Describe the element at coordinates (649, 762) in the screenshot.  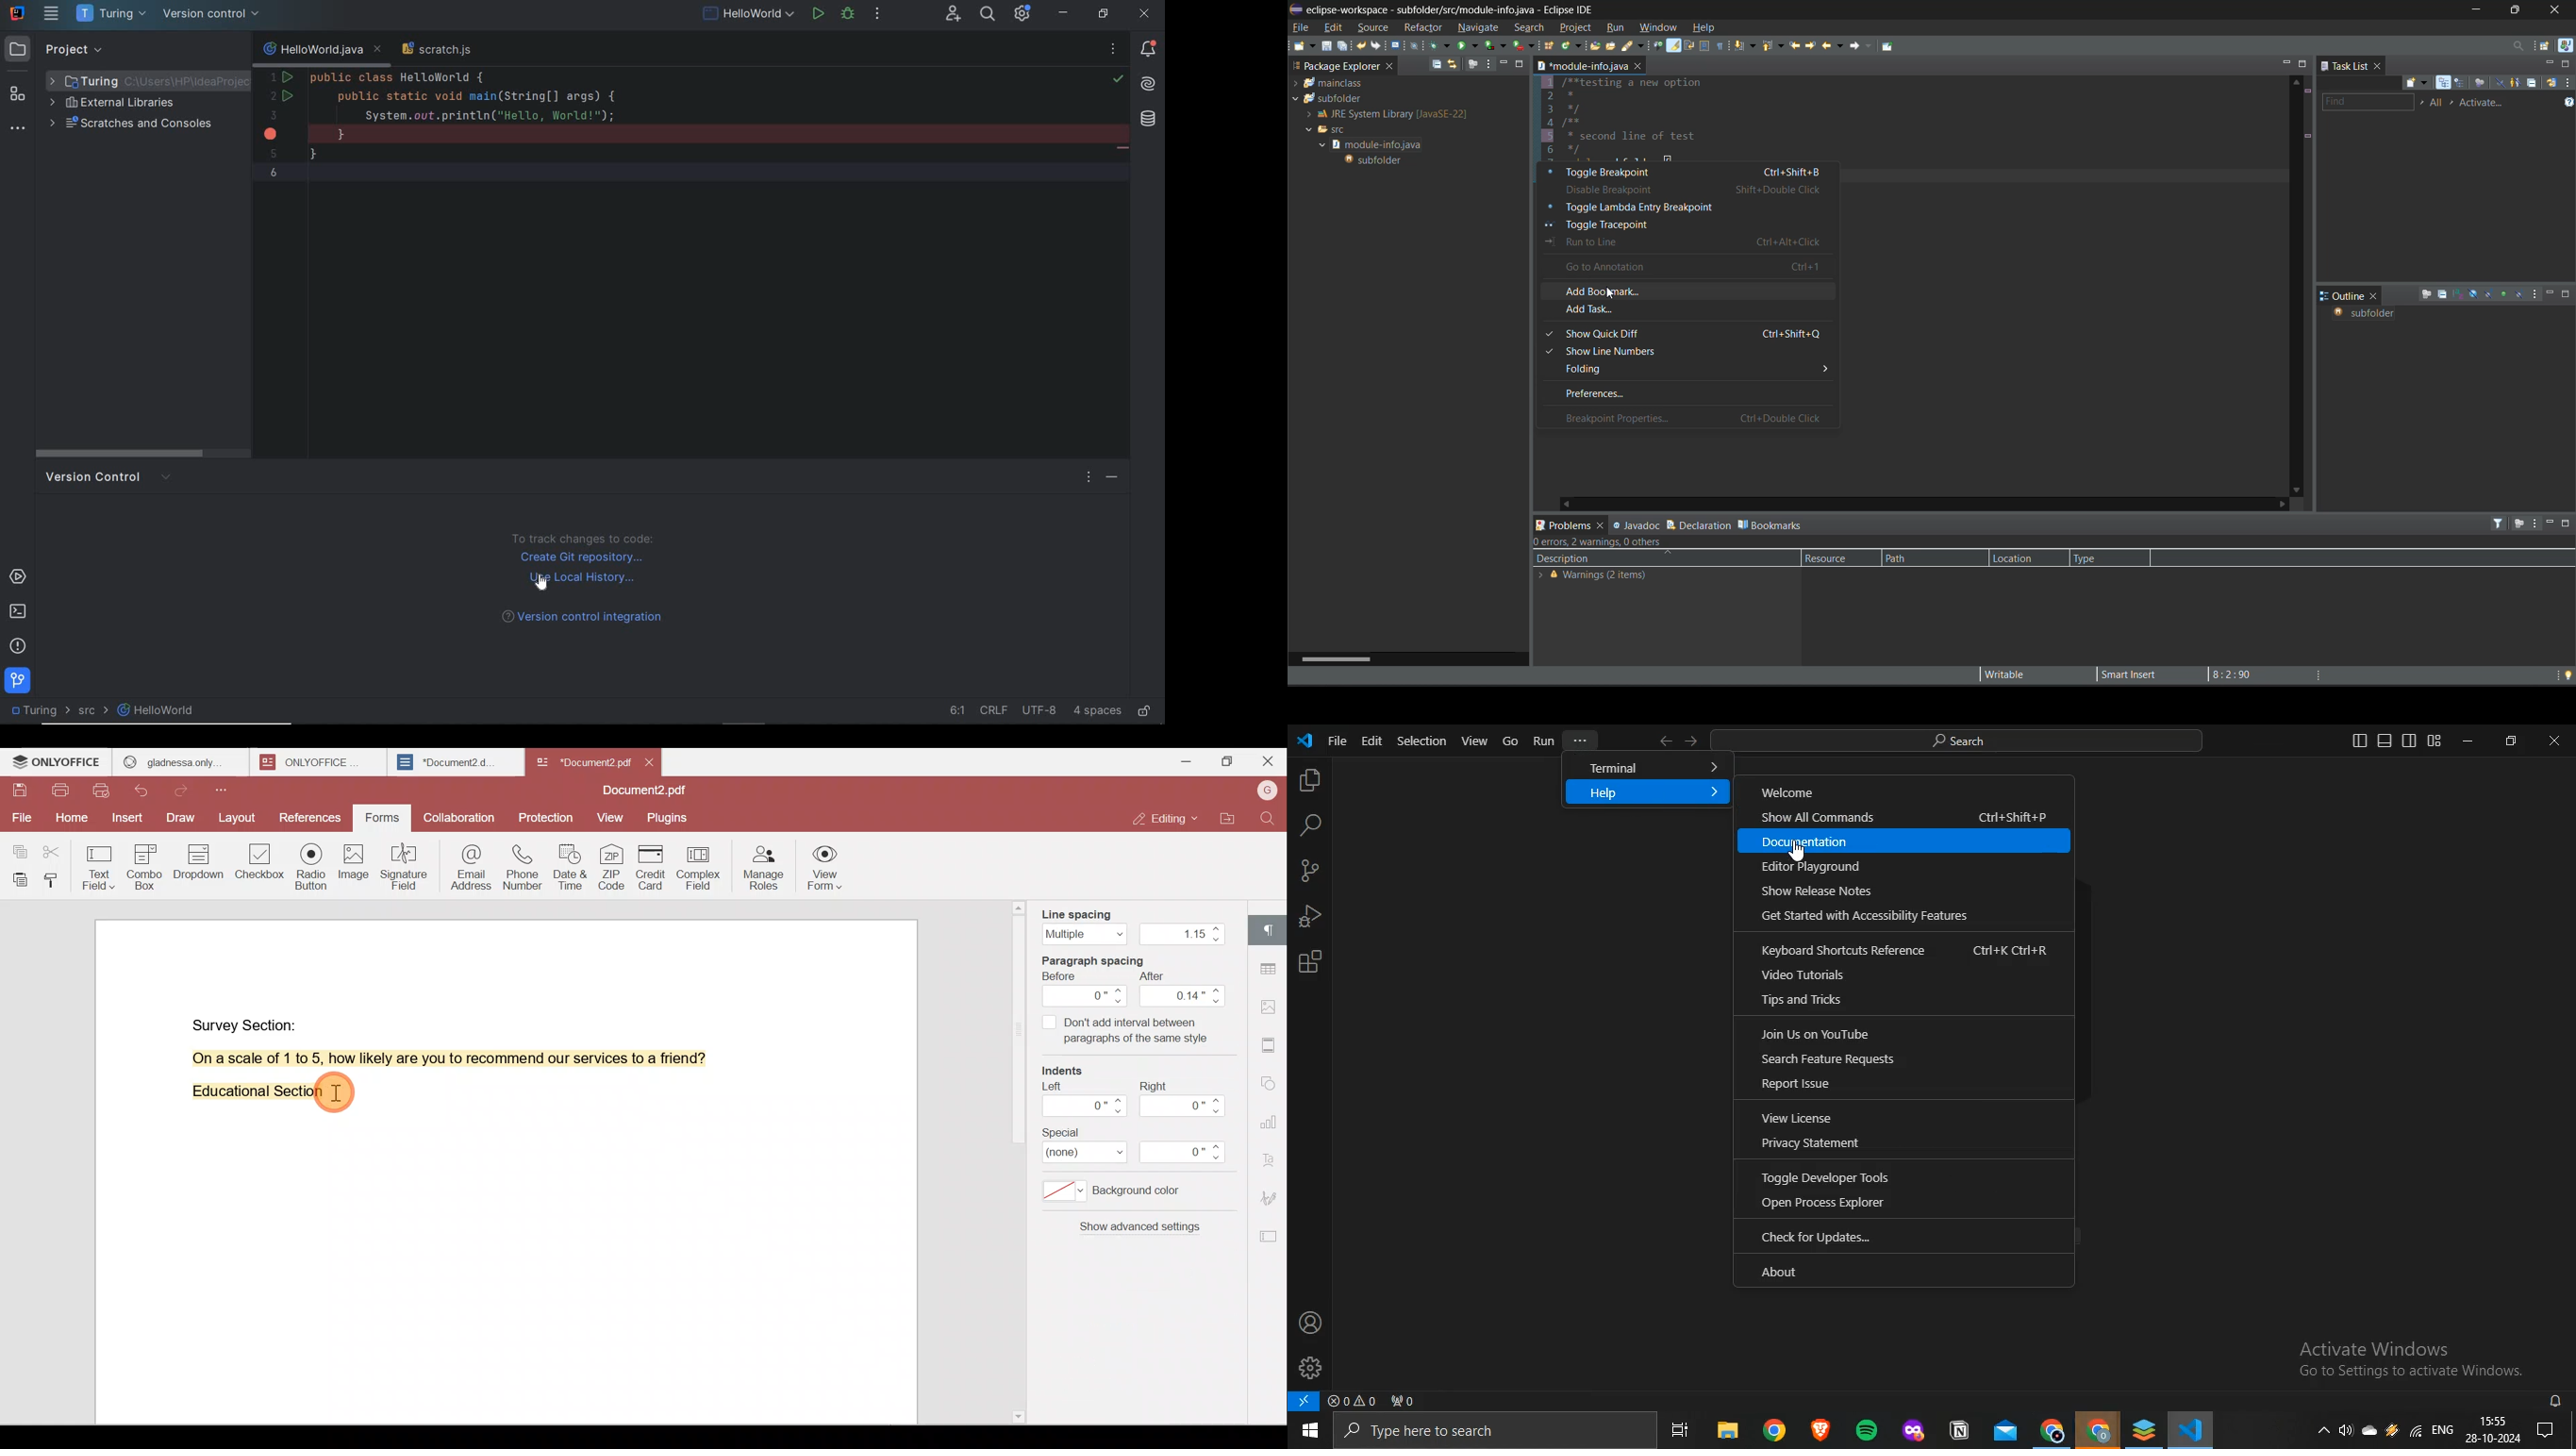
I see `close` at that location.